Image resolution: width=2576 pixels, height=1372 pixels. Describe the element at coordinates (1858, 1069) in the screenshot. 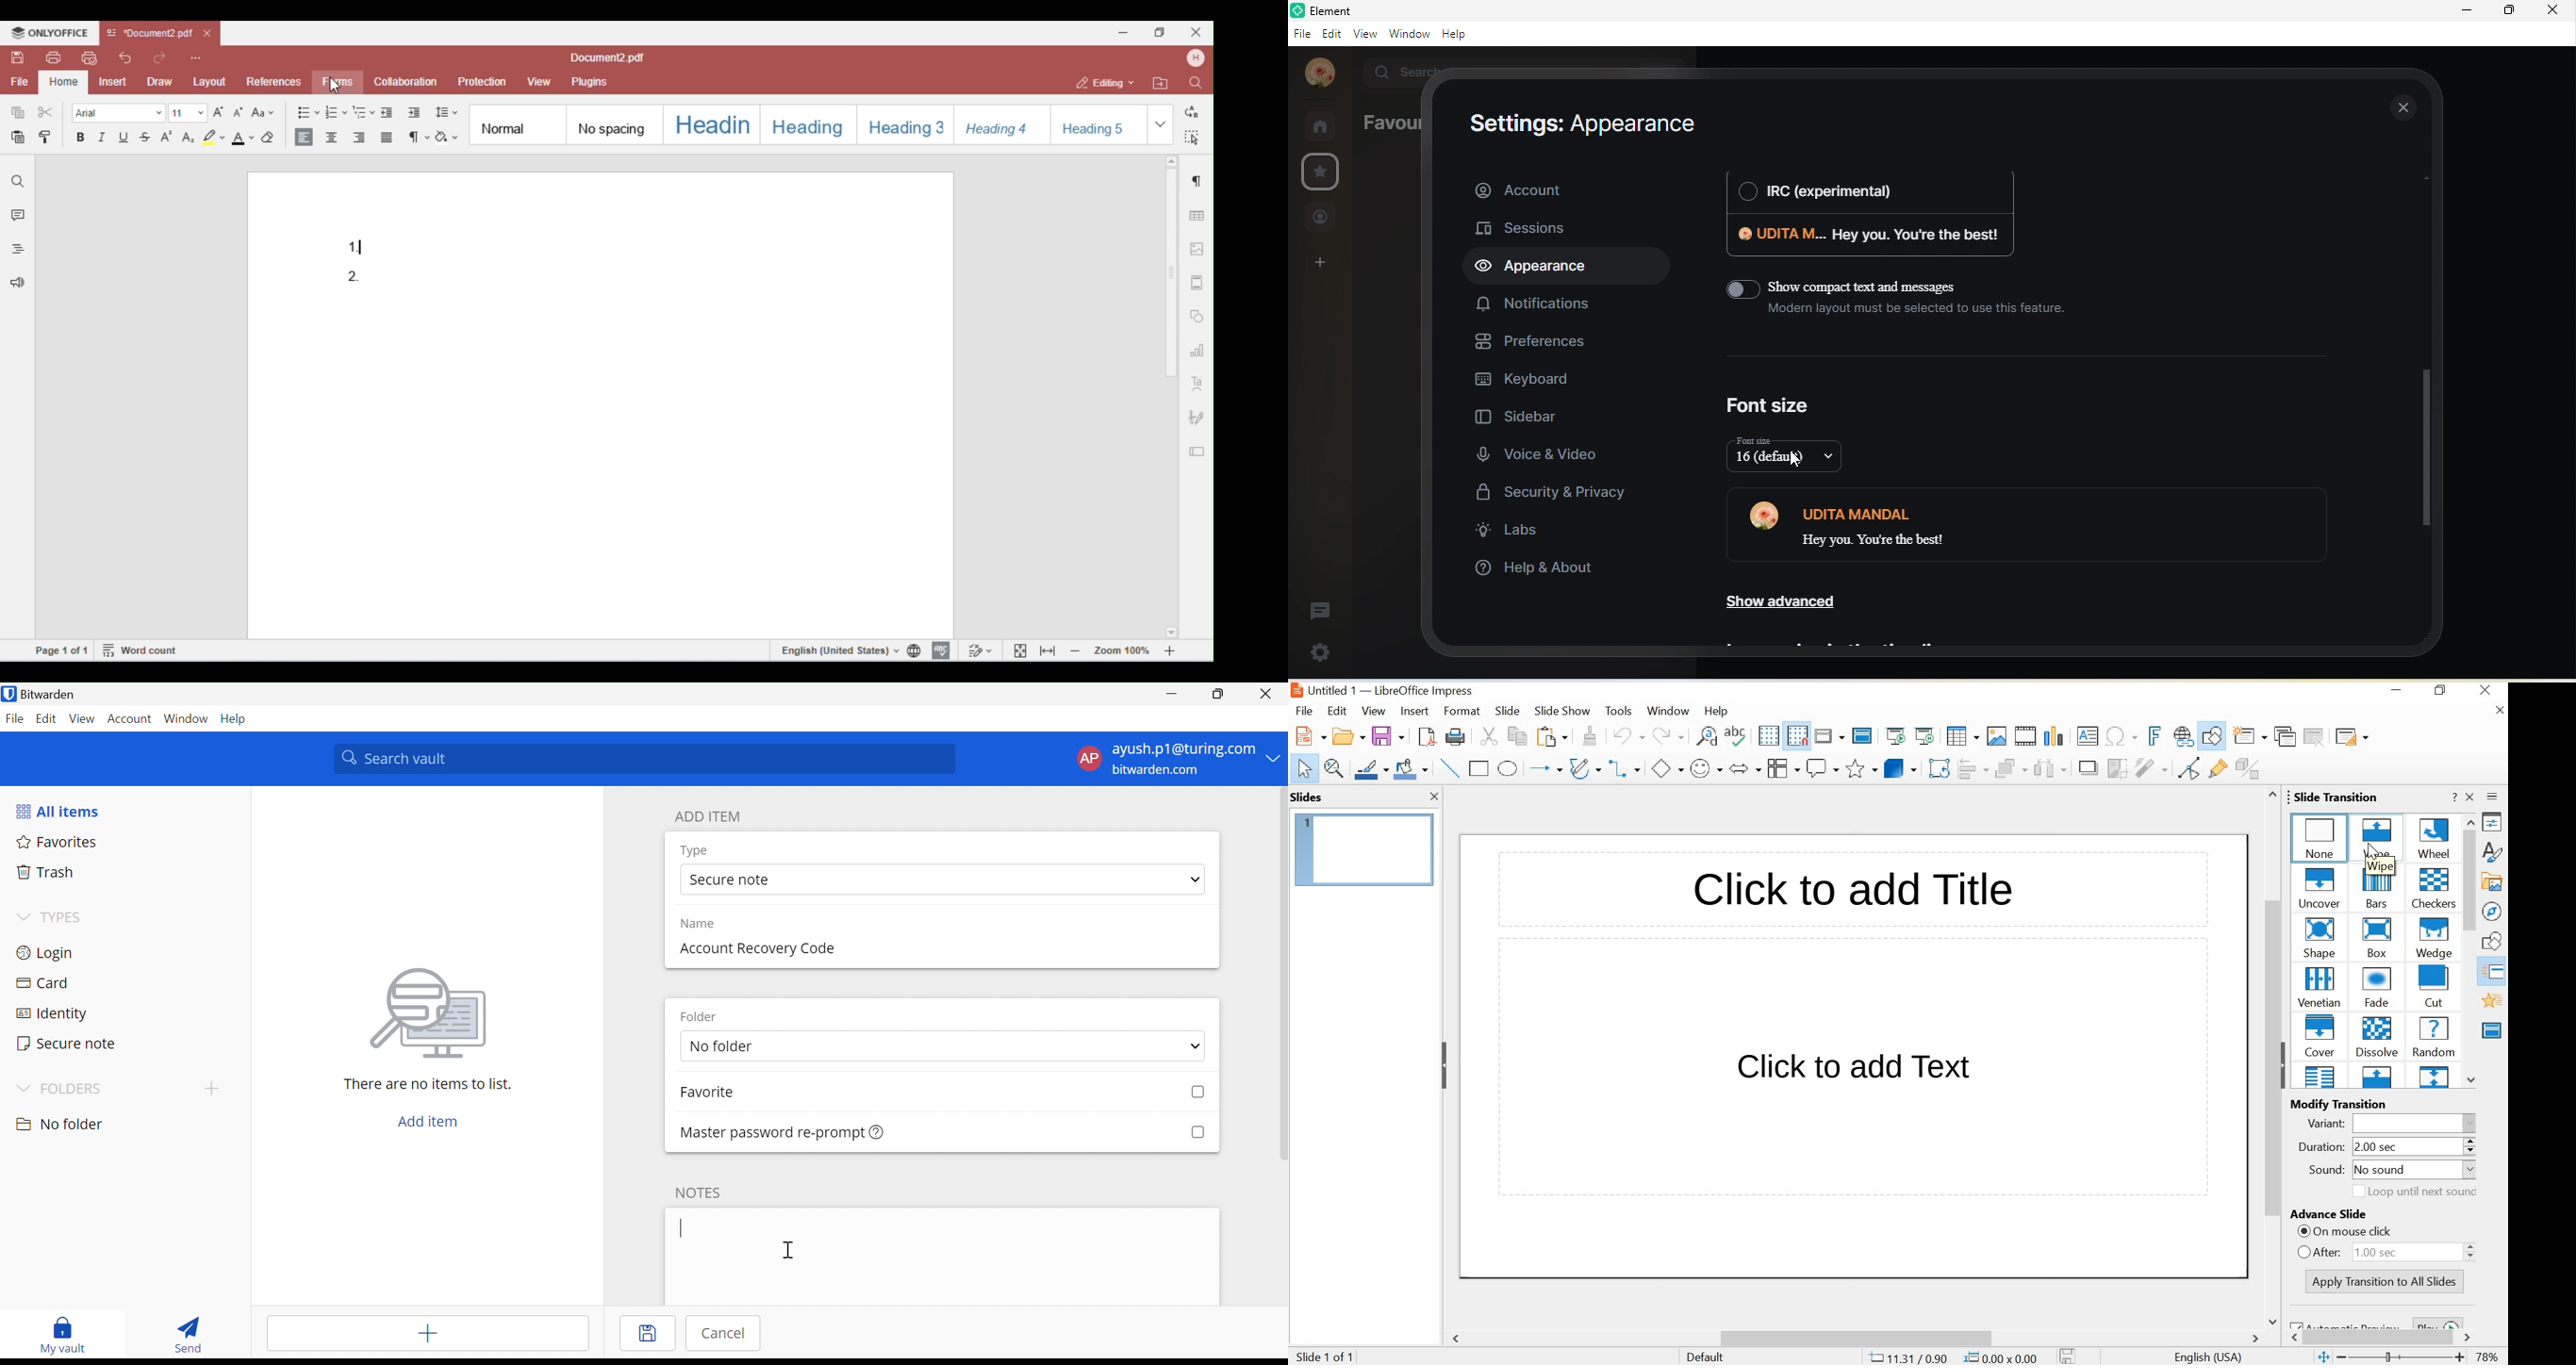

I see `Click to add Text` at that location.